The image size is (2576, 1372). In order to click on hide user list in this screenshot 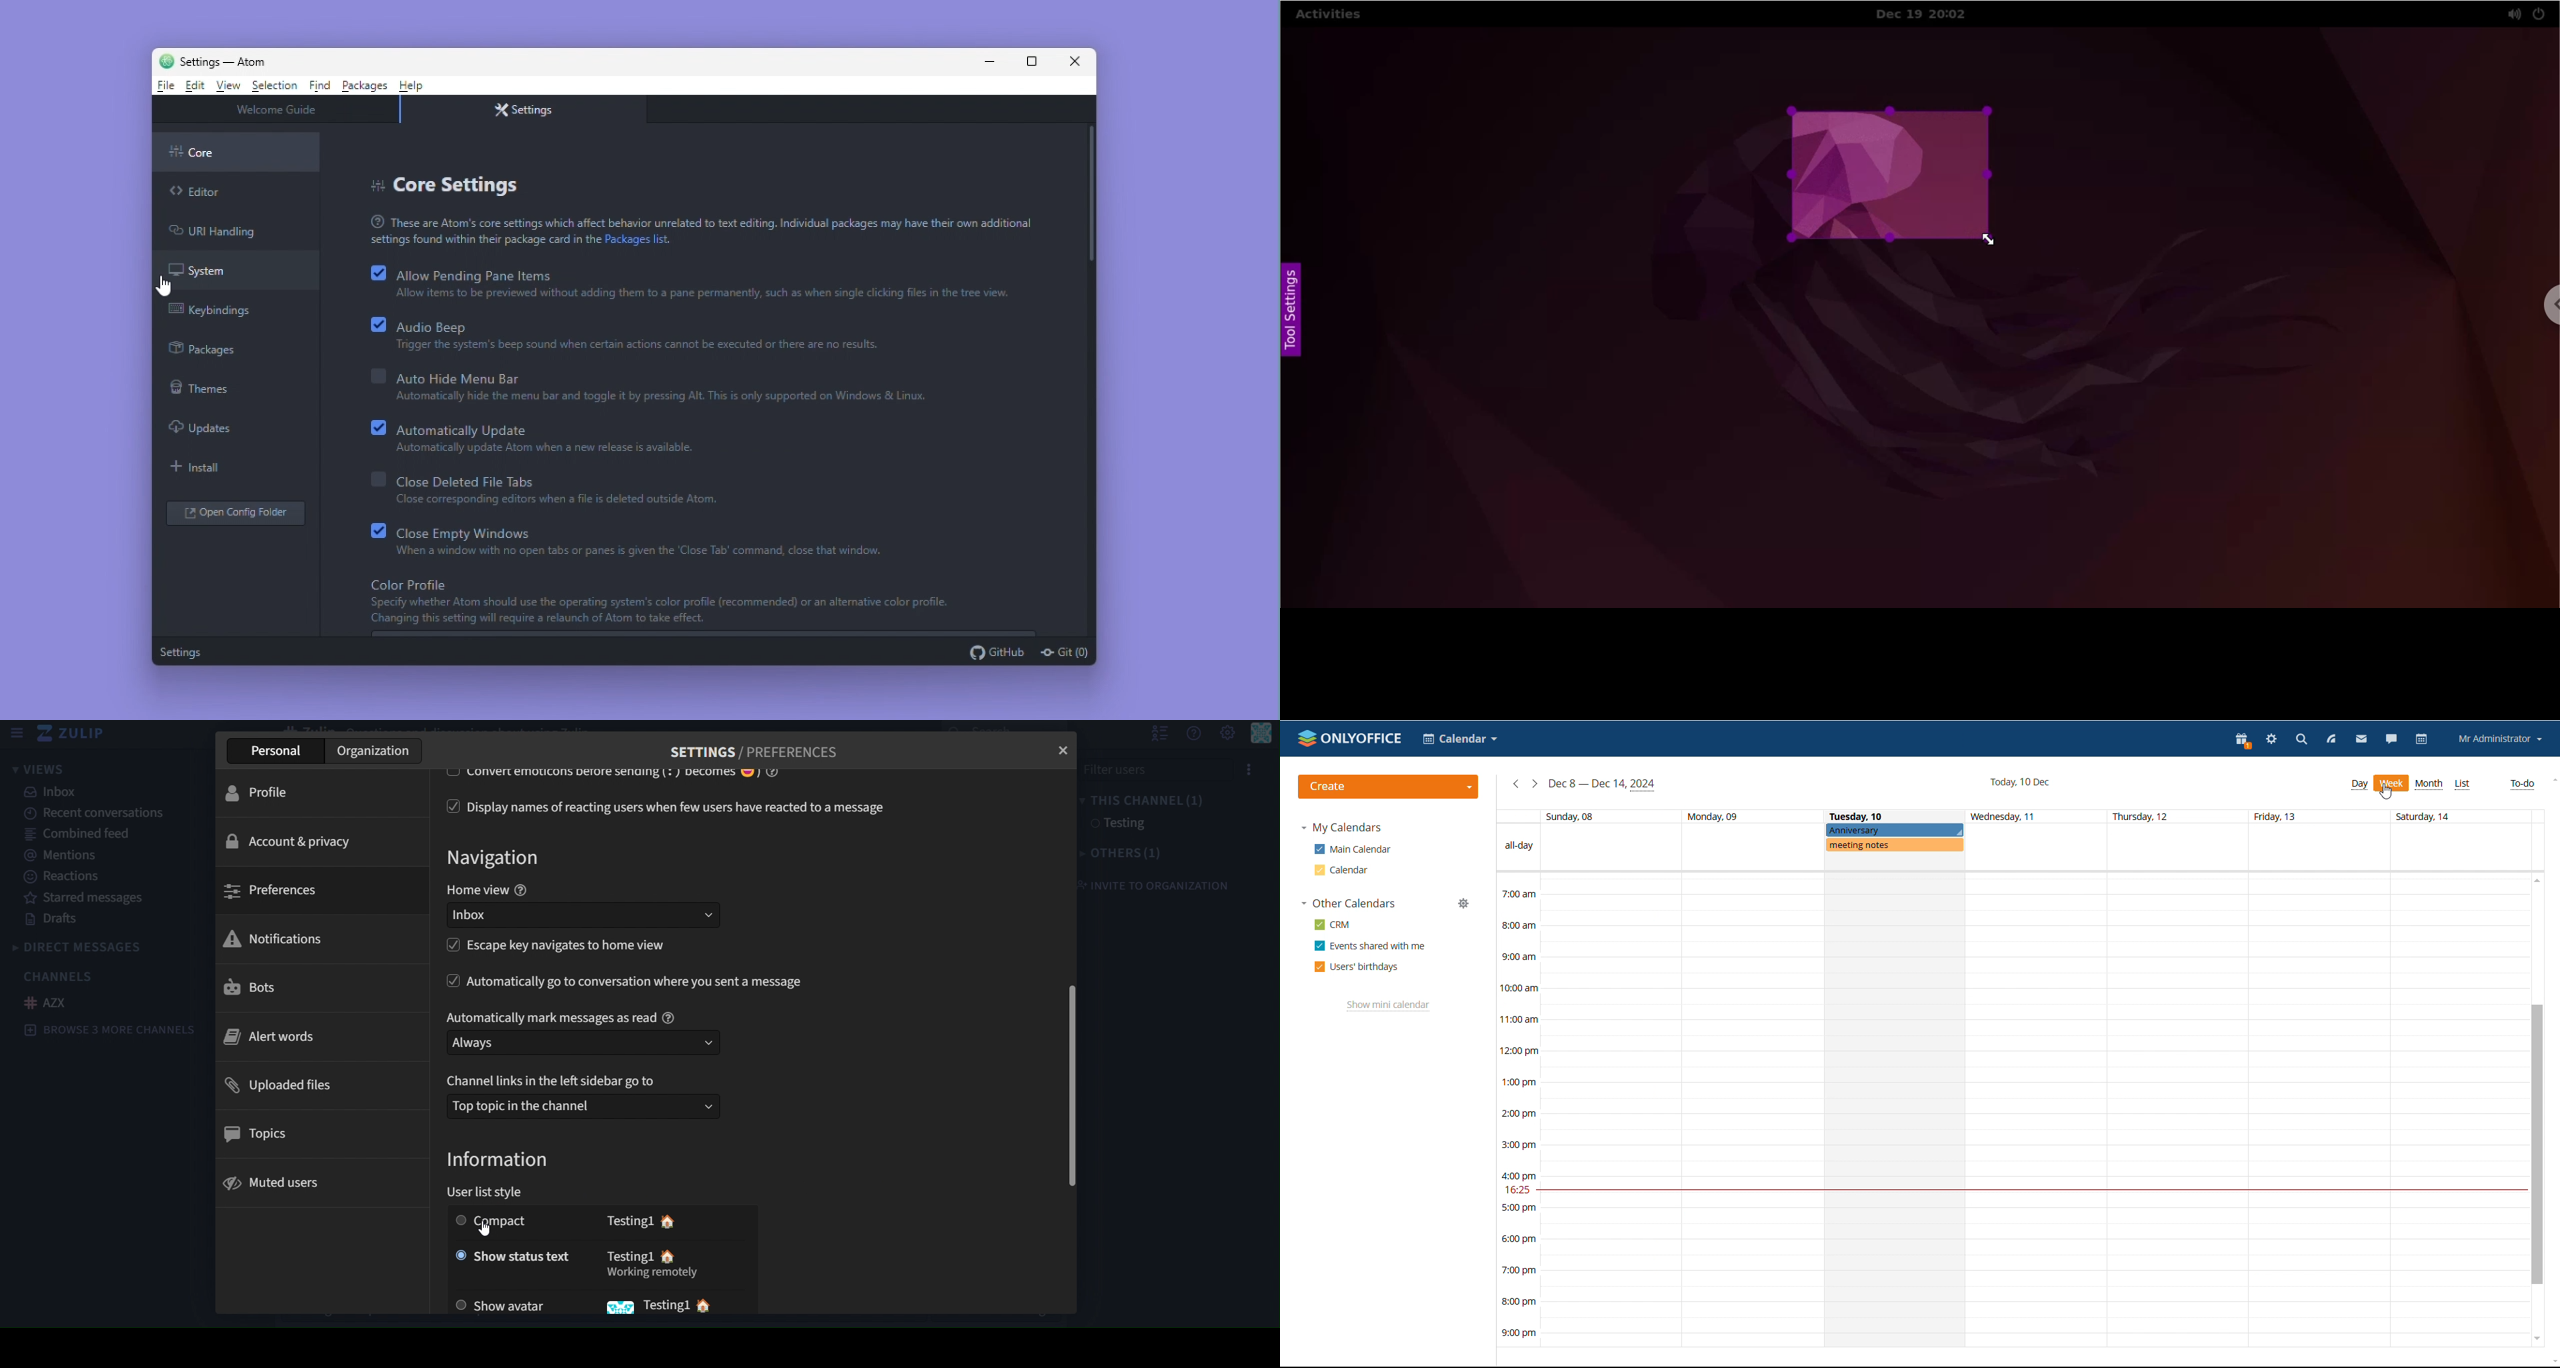, I will do `click(1155, 734)`.